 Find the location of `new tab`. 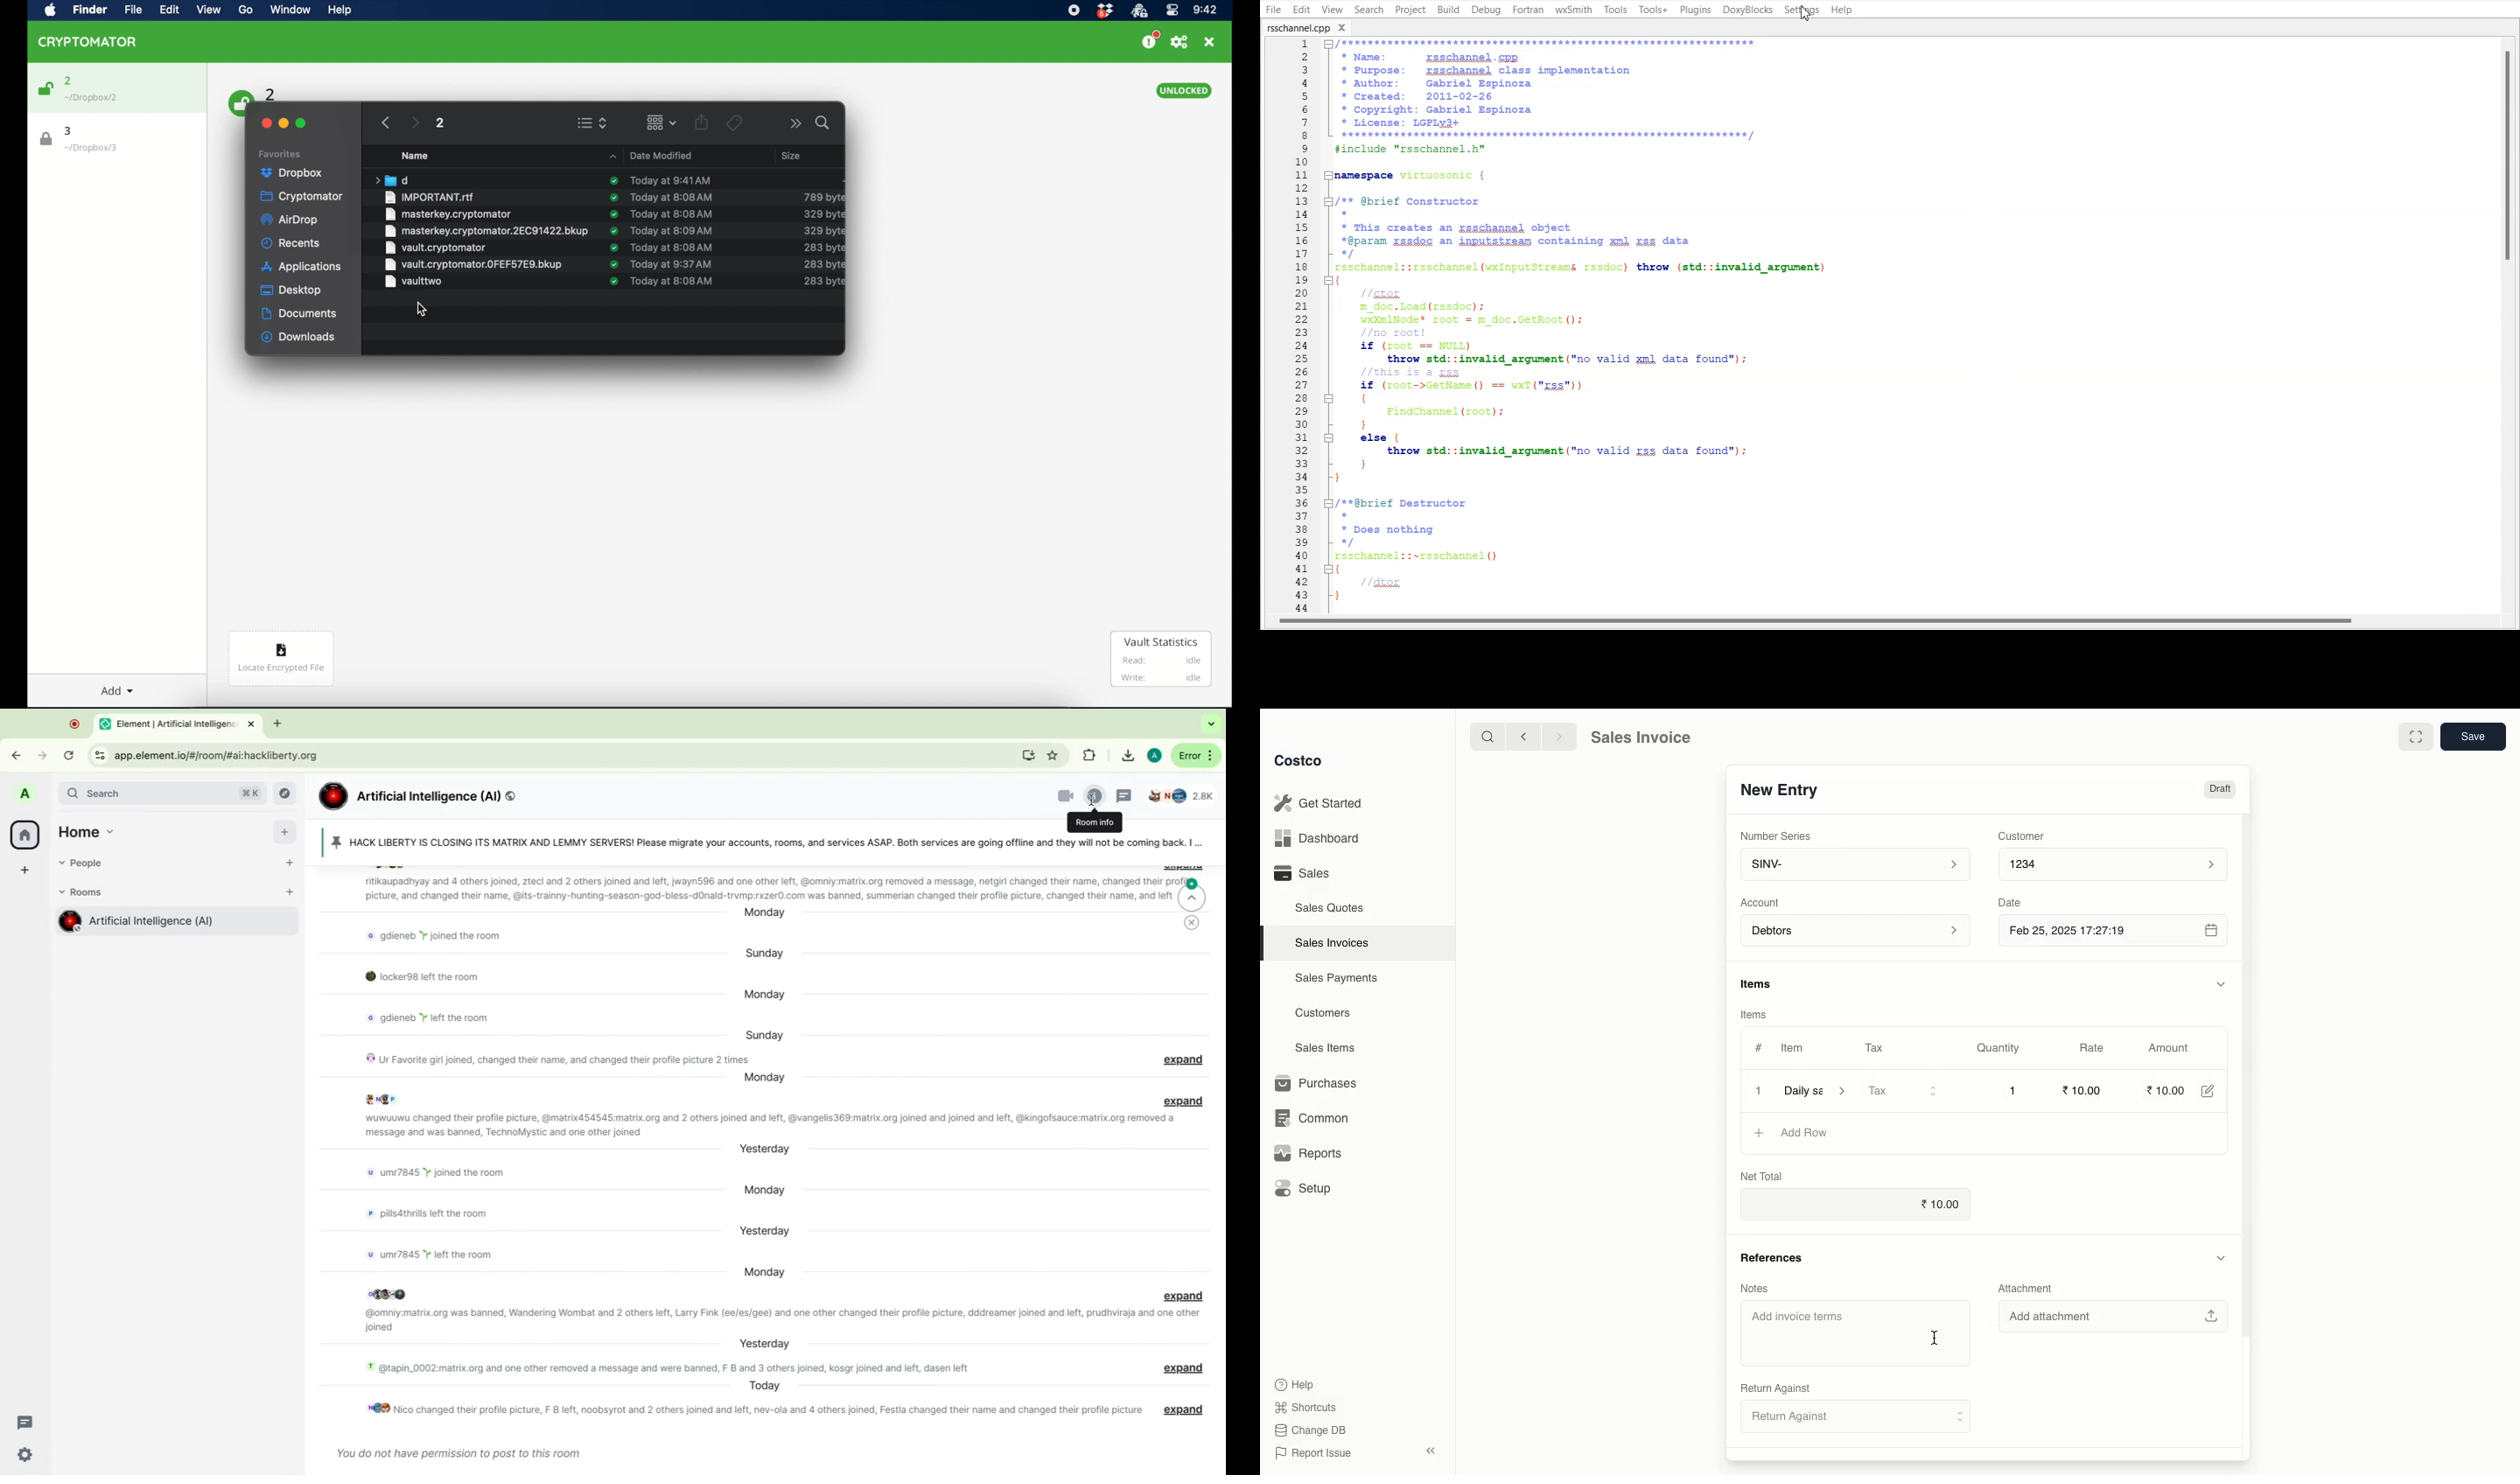

new tab is located at coordinates (276, 725).